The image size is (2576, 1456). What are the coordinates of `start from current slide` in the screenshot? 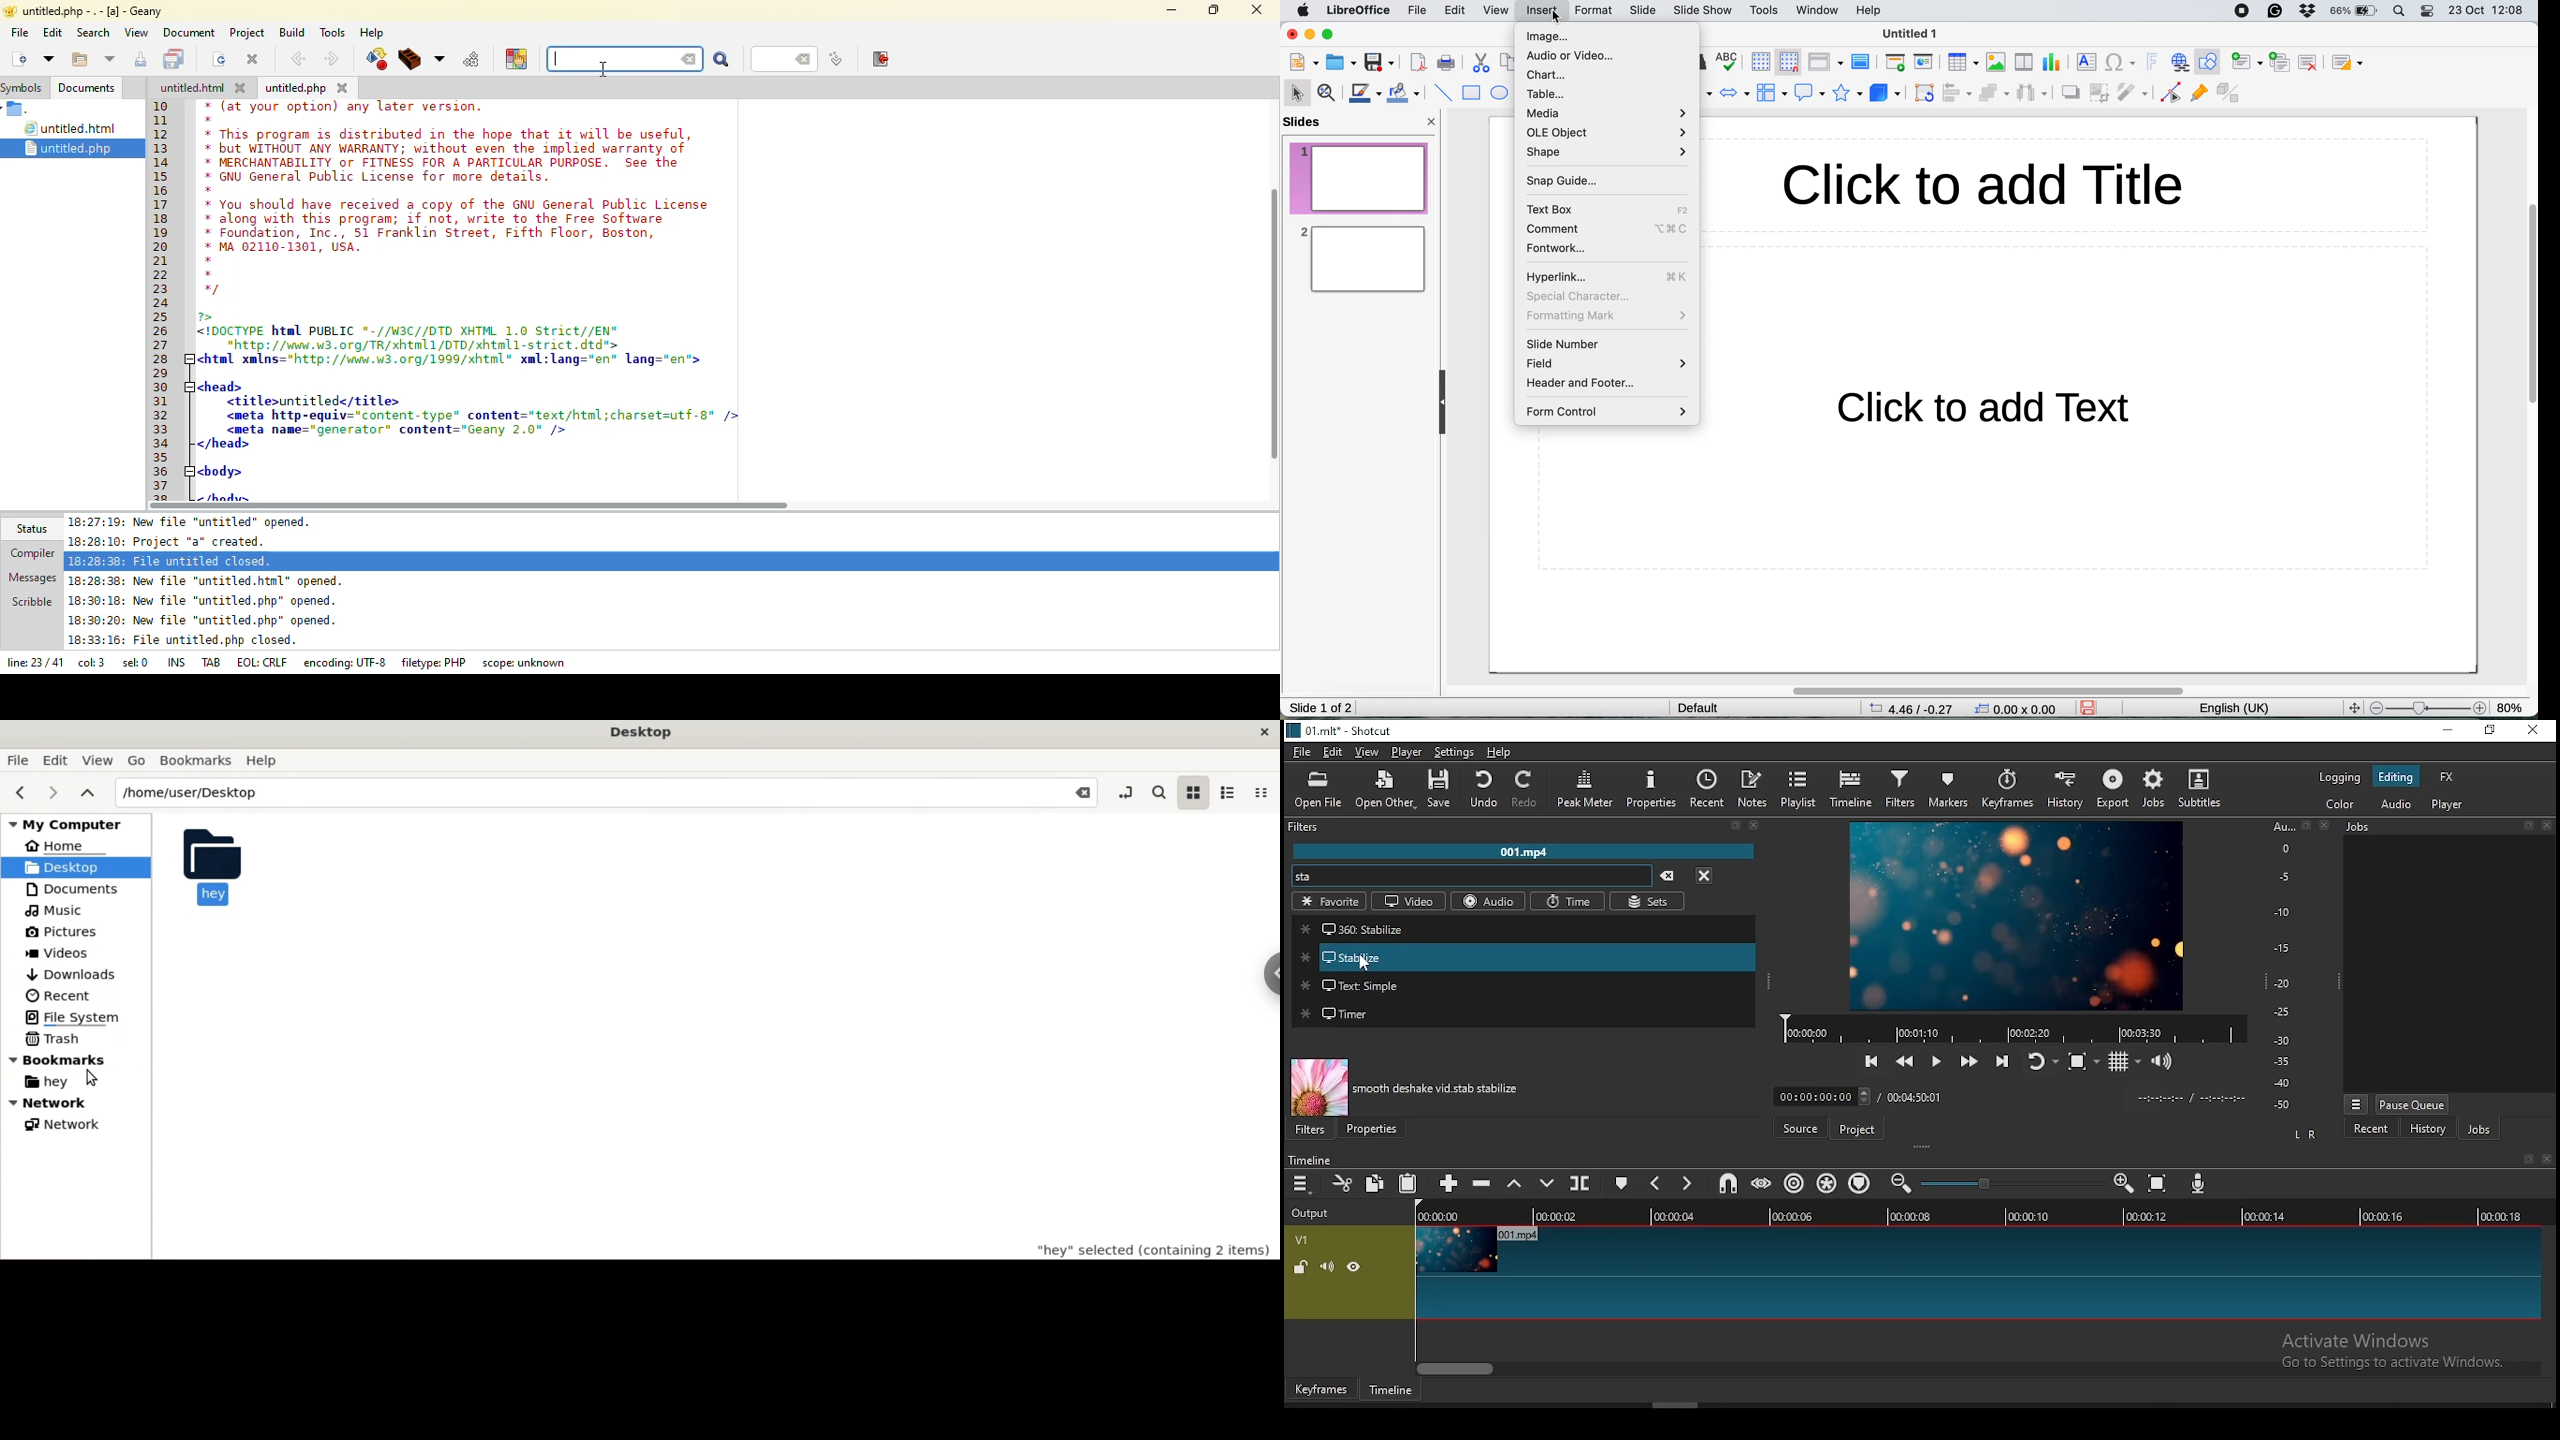 It's located at (1926, 62).